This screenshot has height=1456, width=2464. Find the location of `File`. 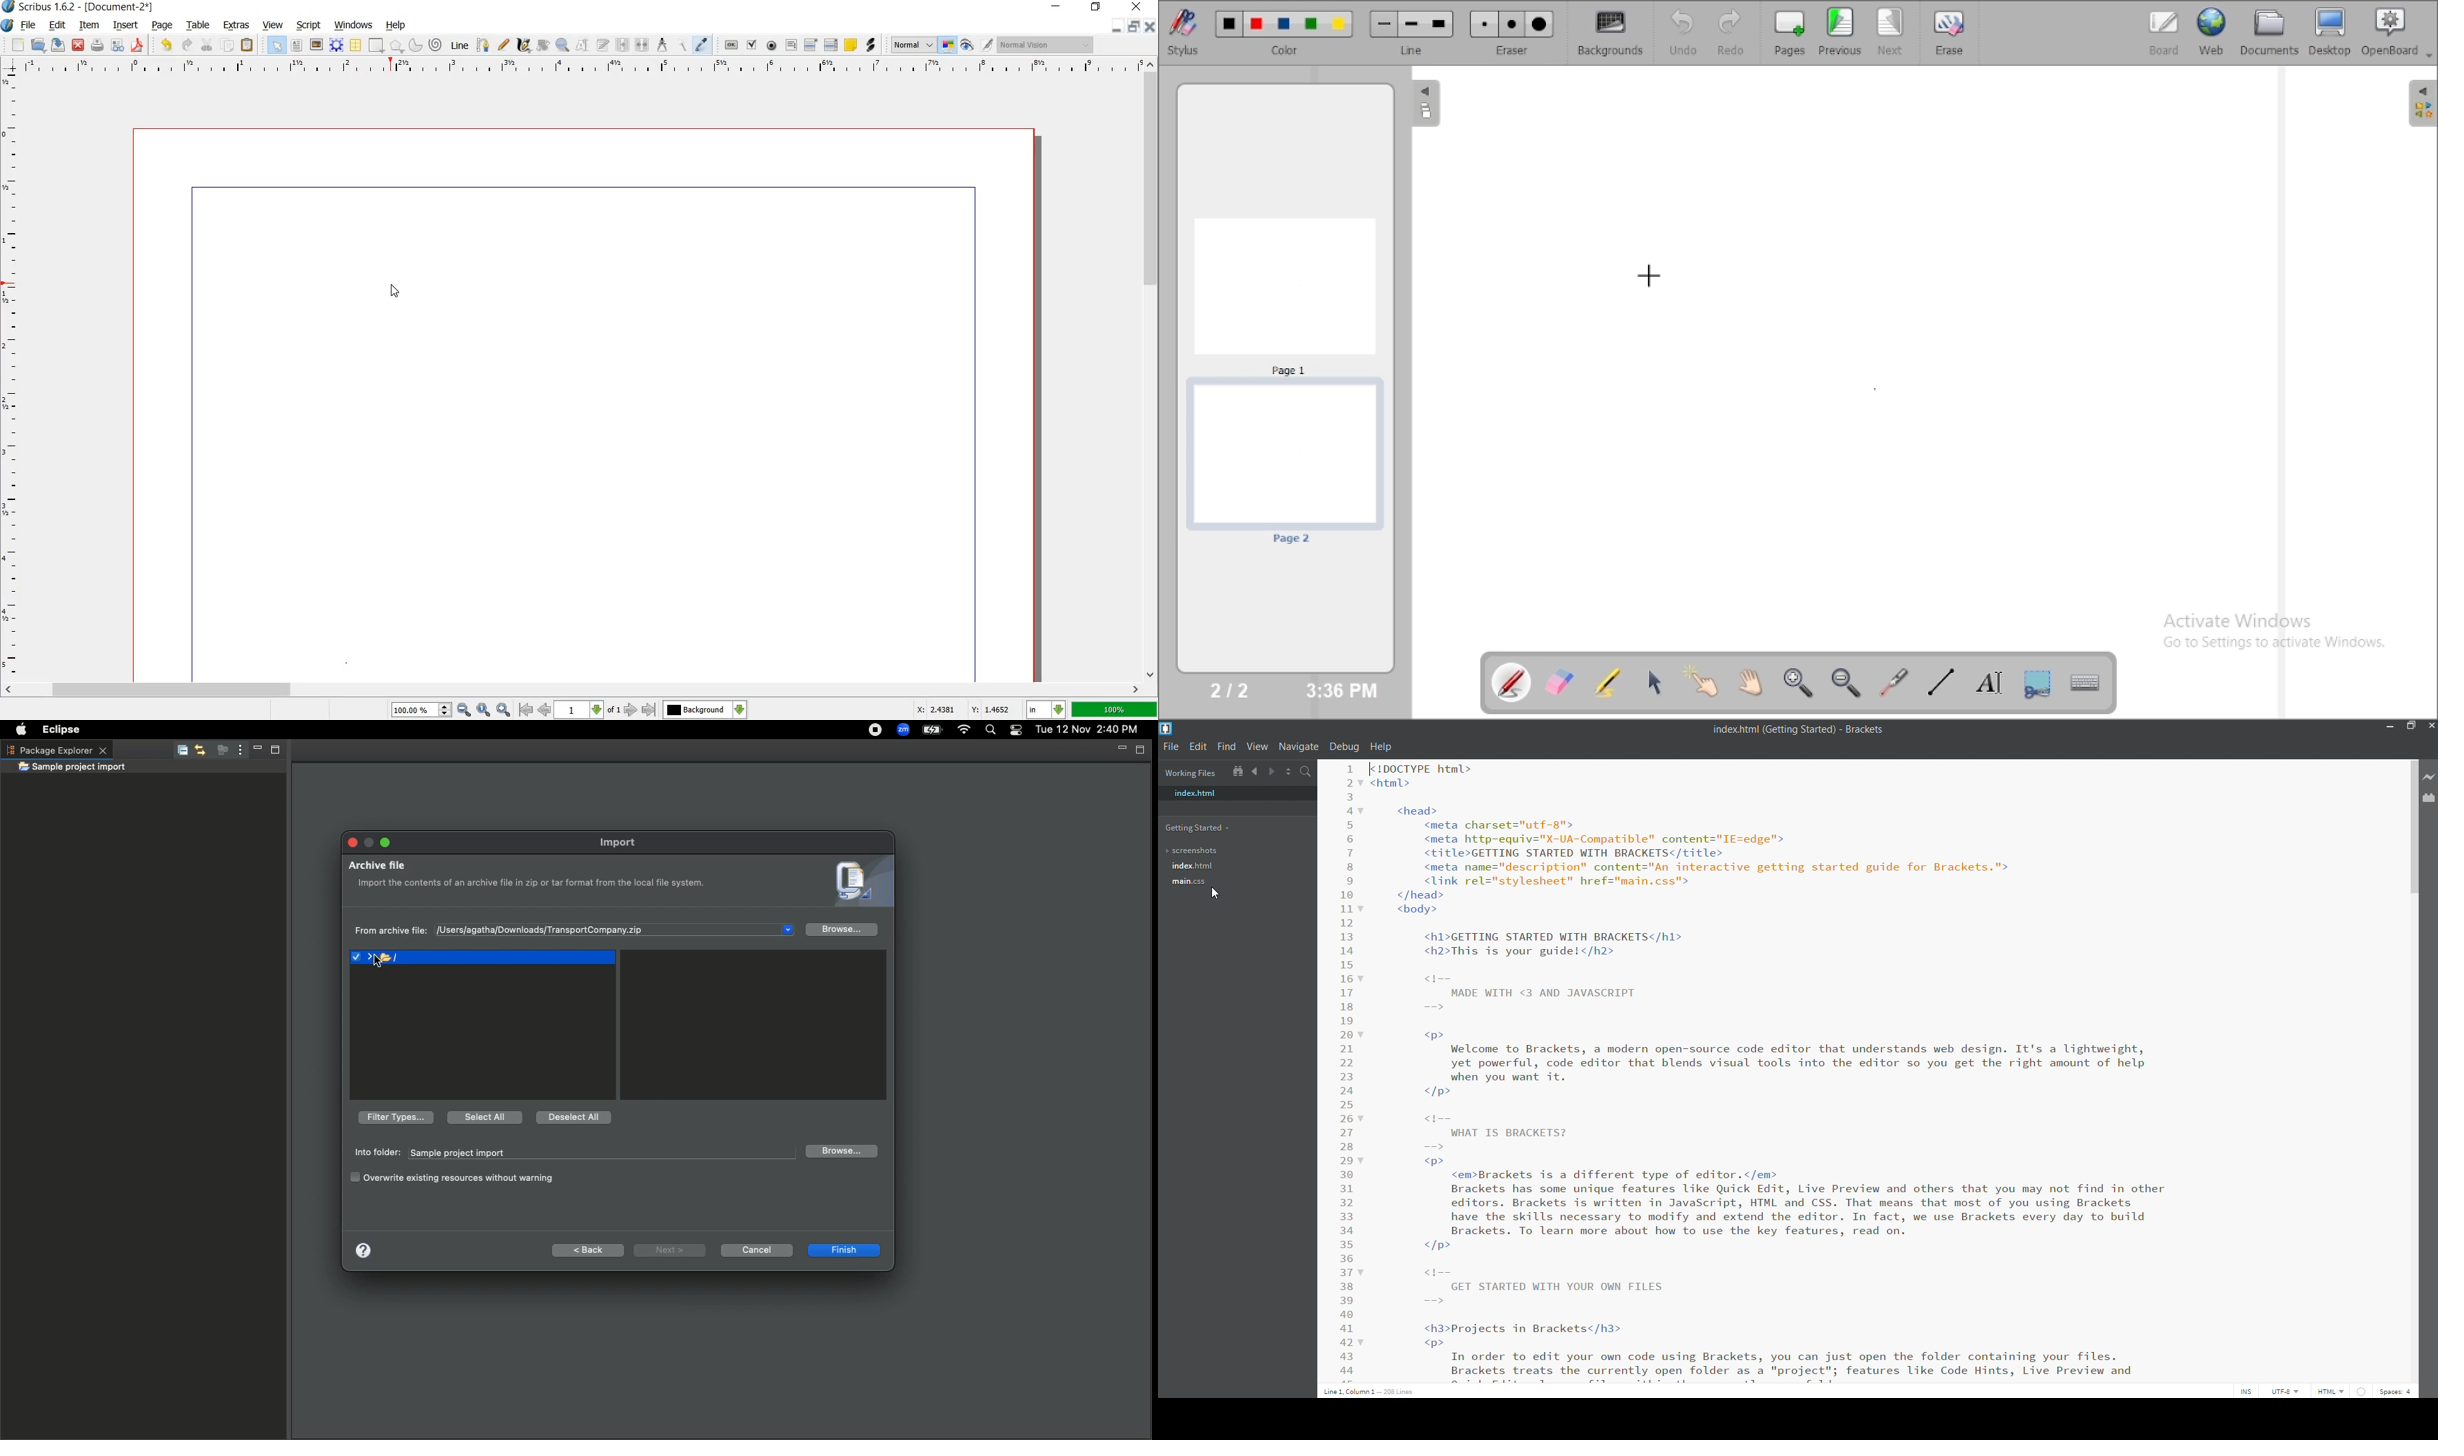

File is located at coordinates (482, 959).